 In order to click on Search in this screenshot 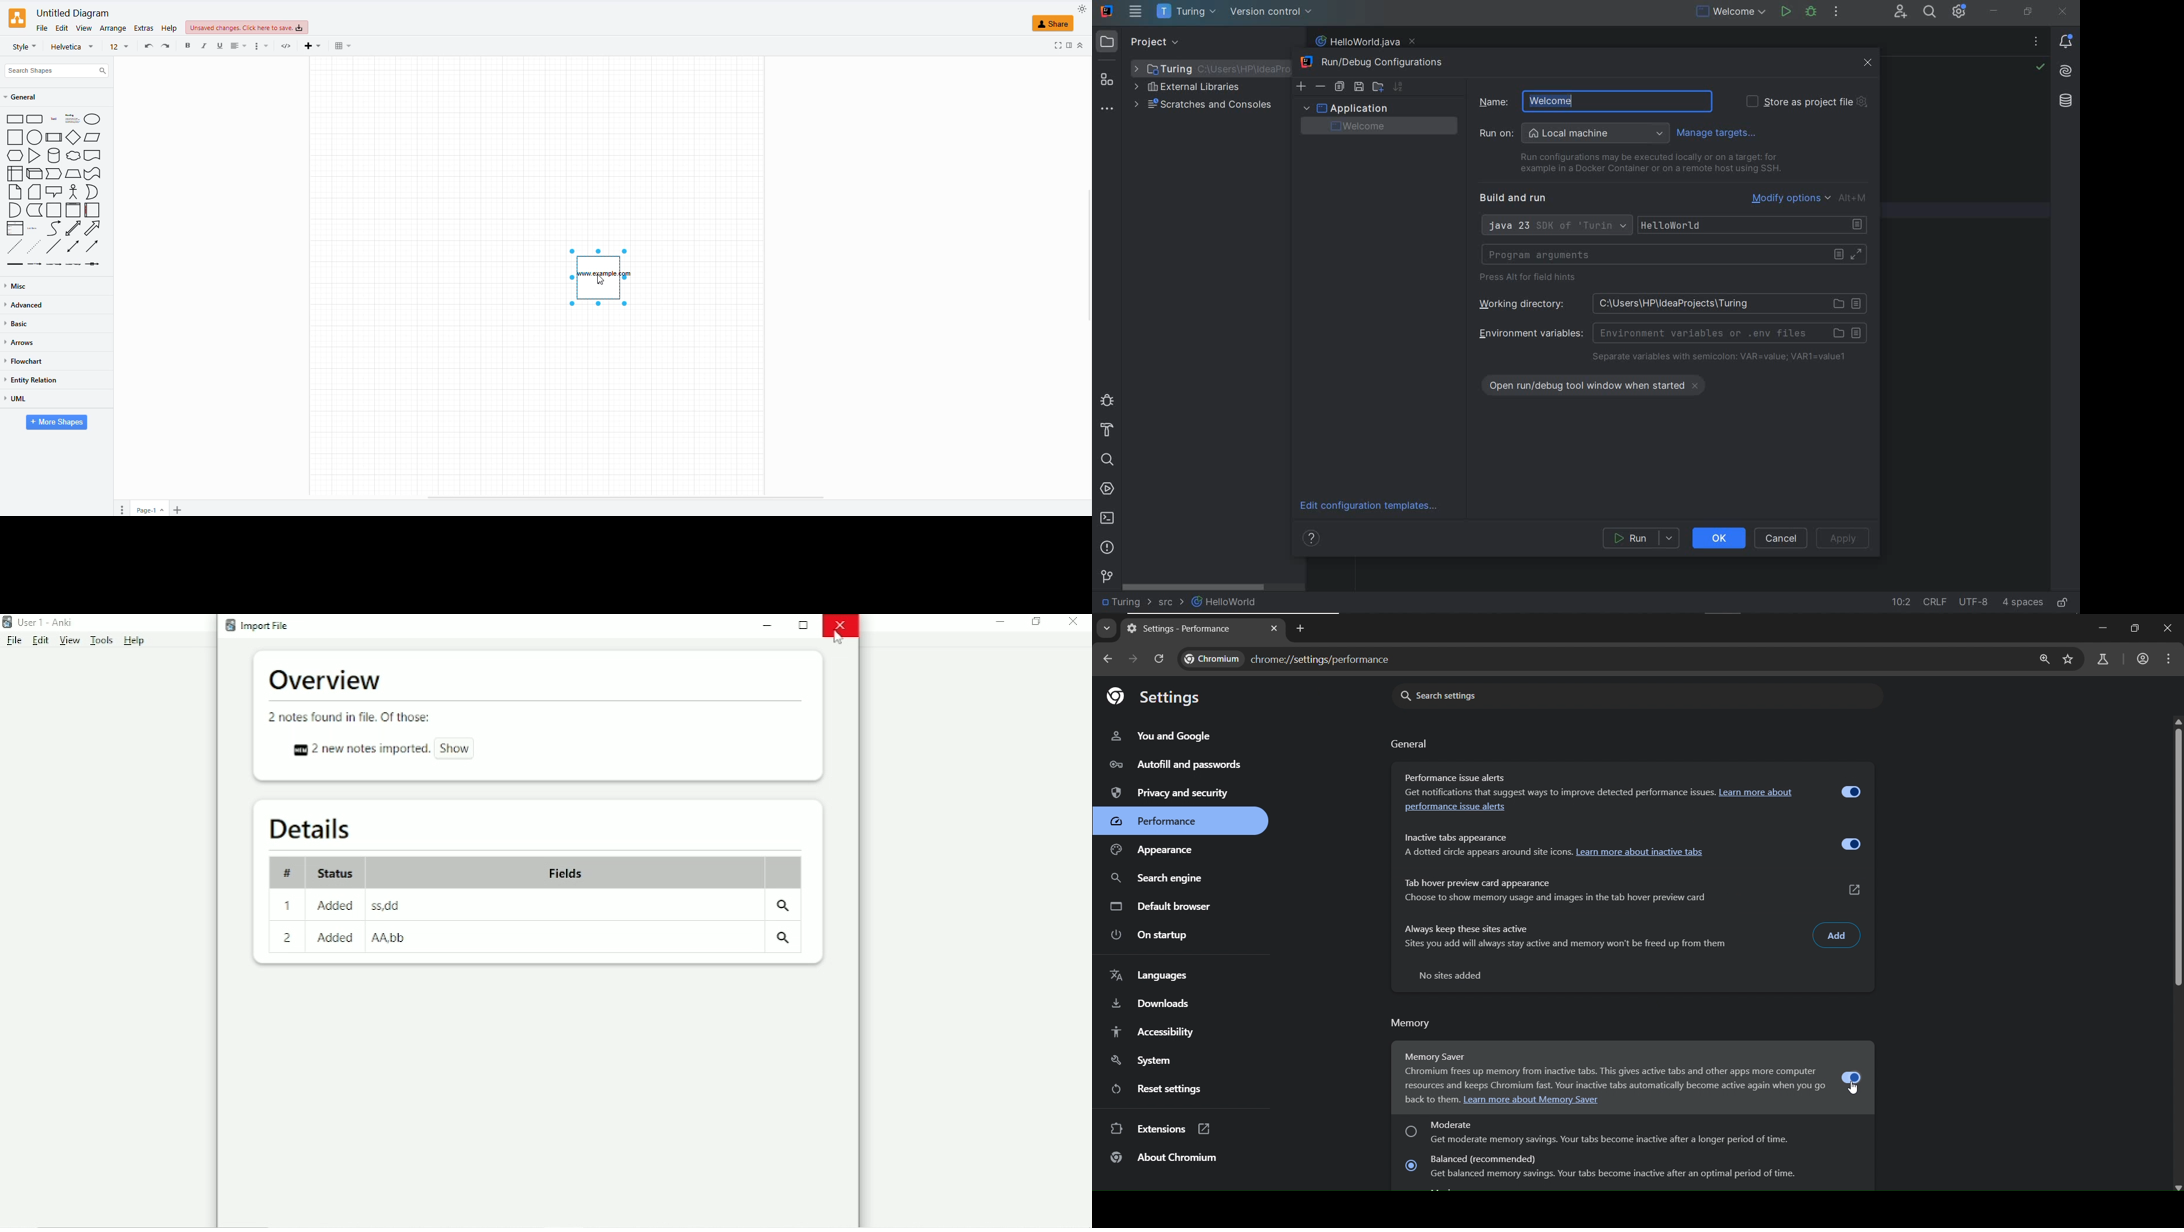, I will do `click(786, 908)`.